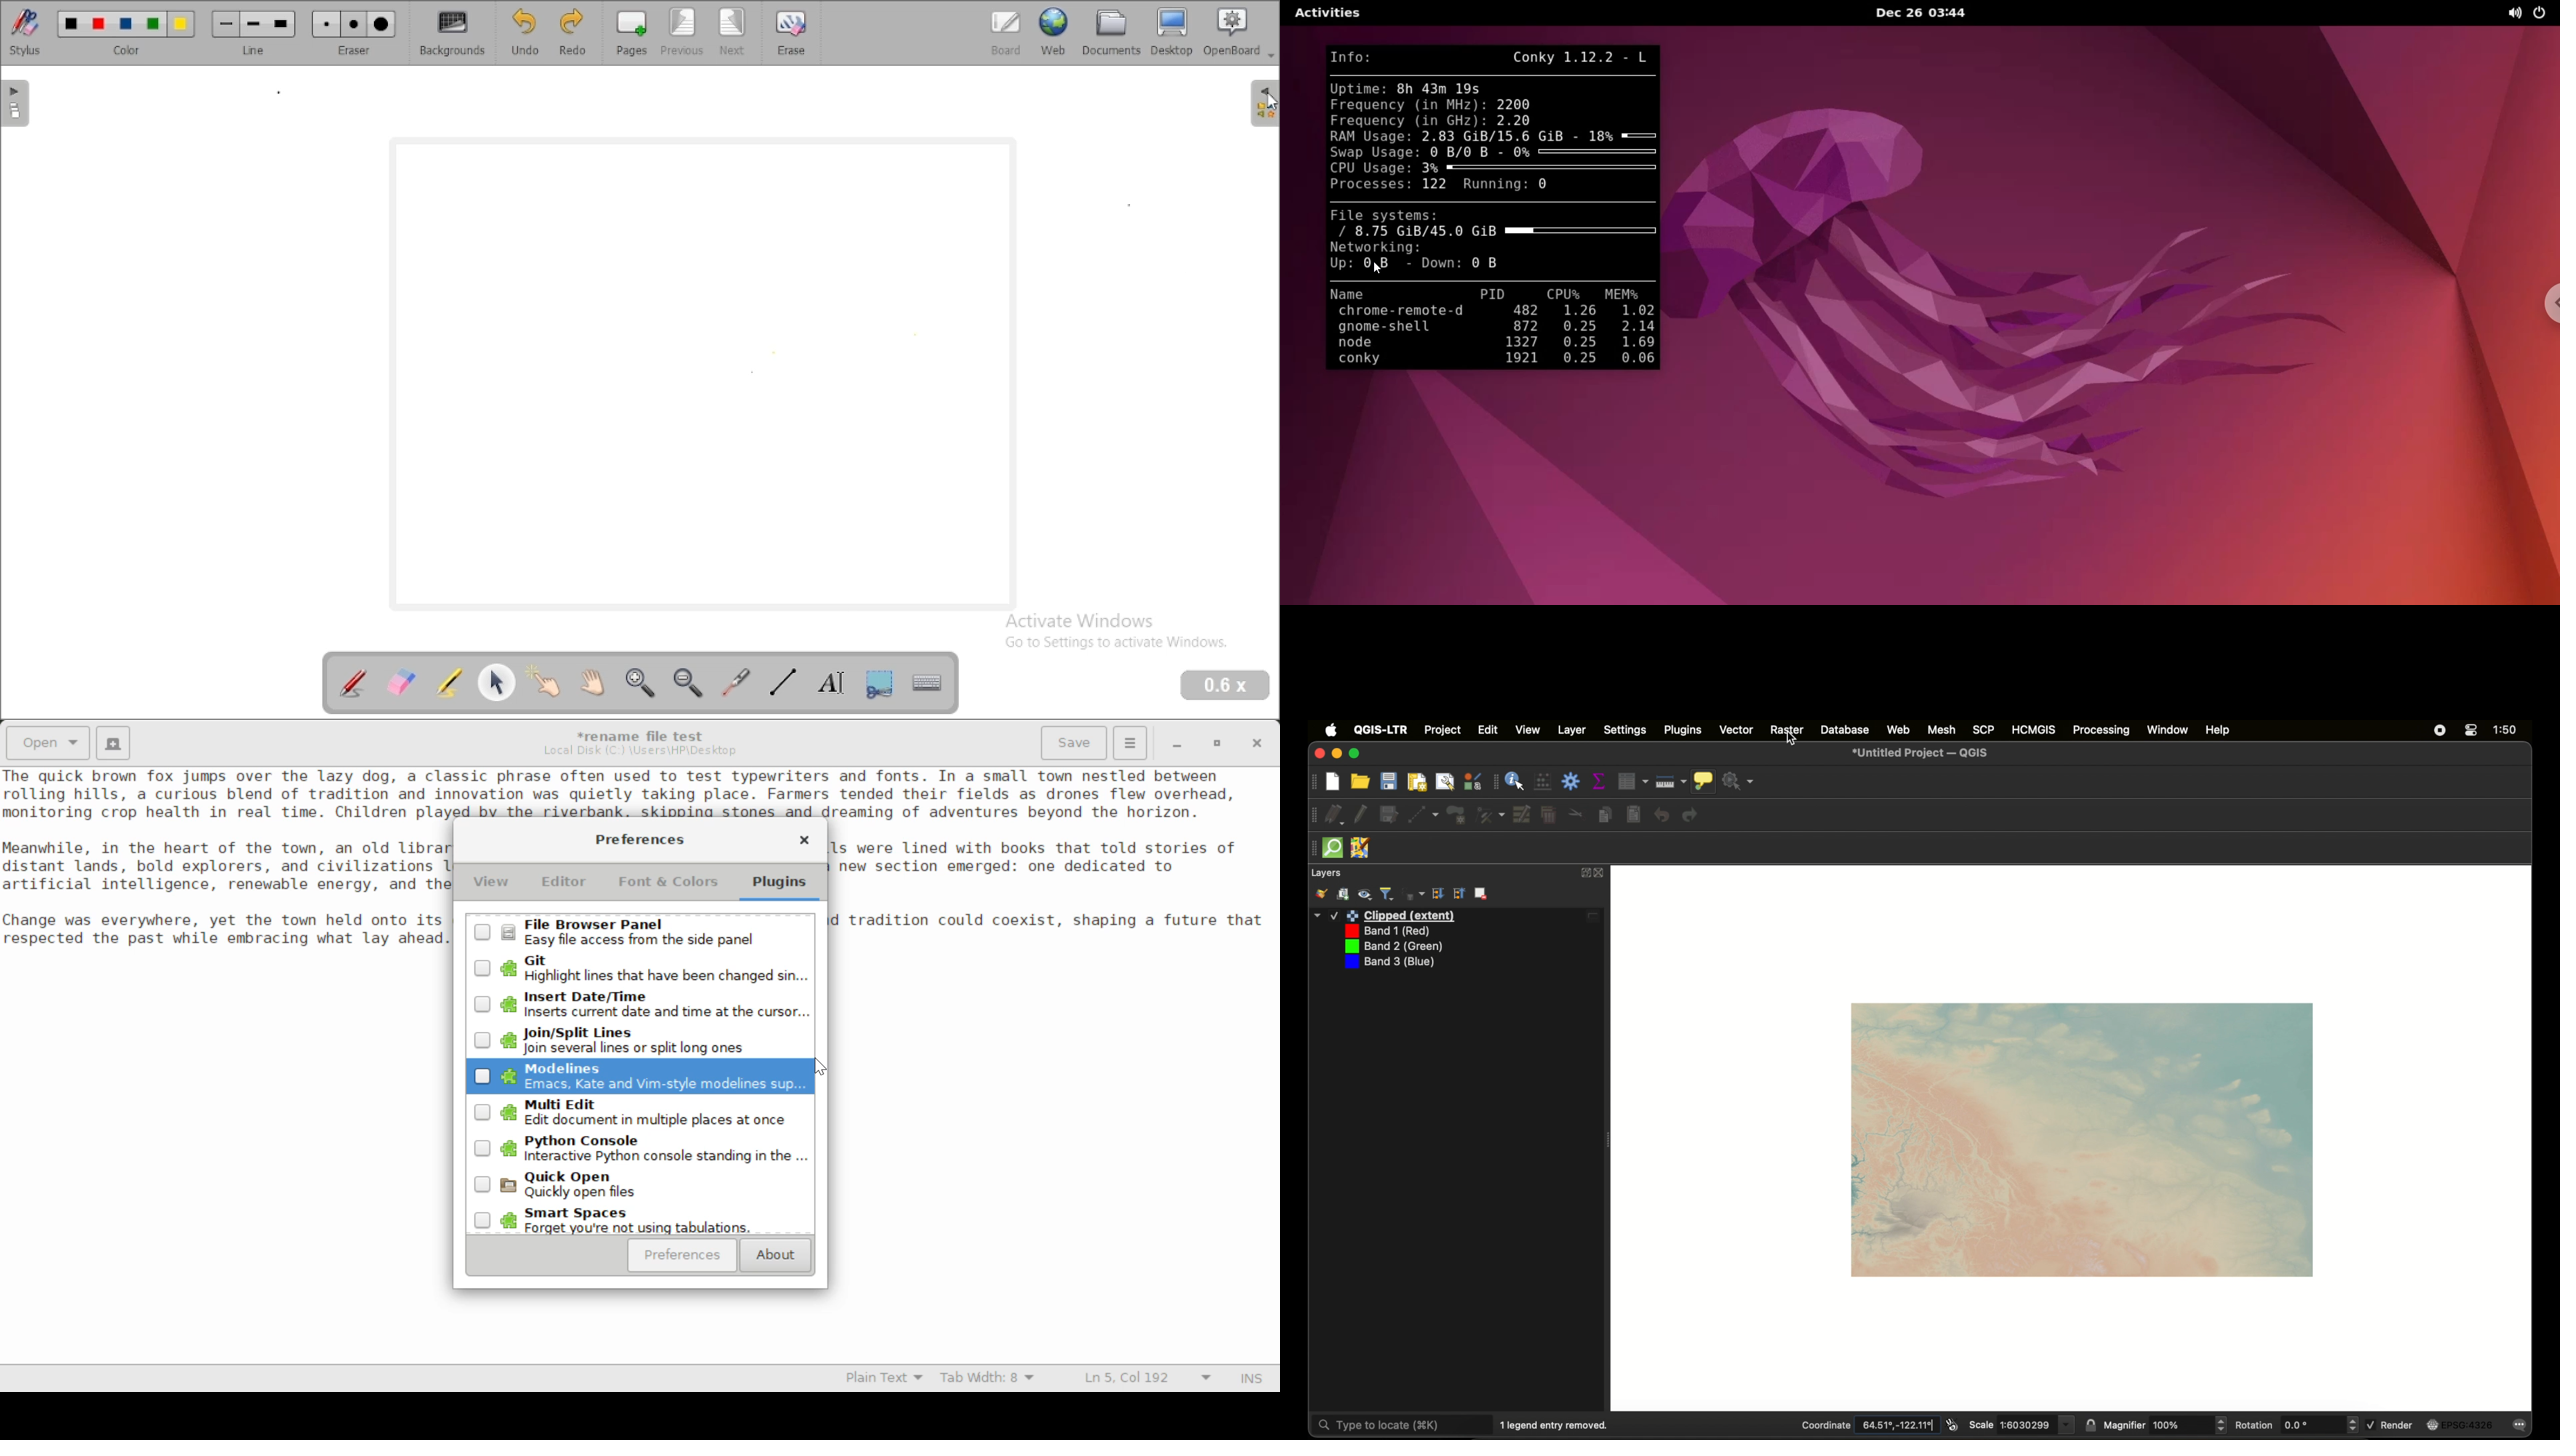  I want to click on messages, so click(2520, 1425).